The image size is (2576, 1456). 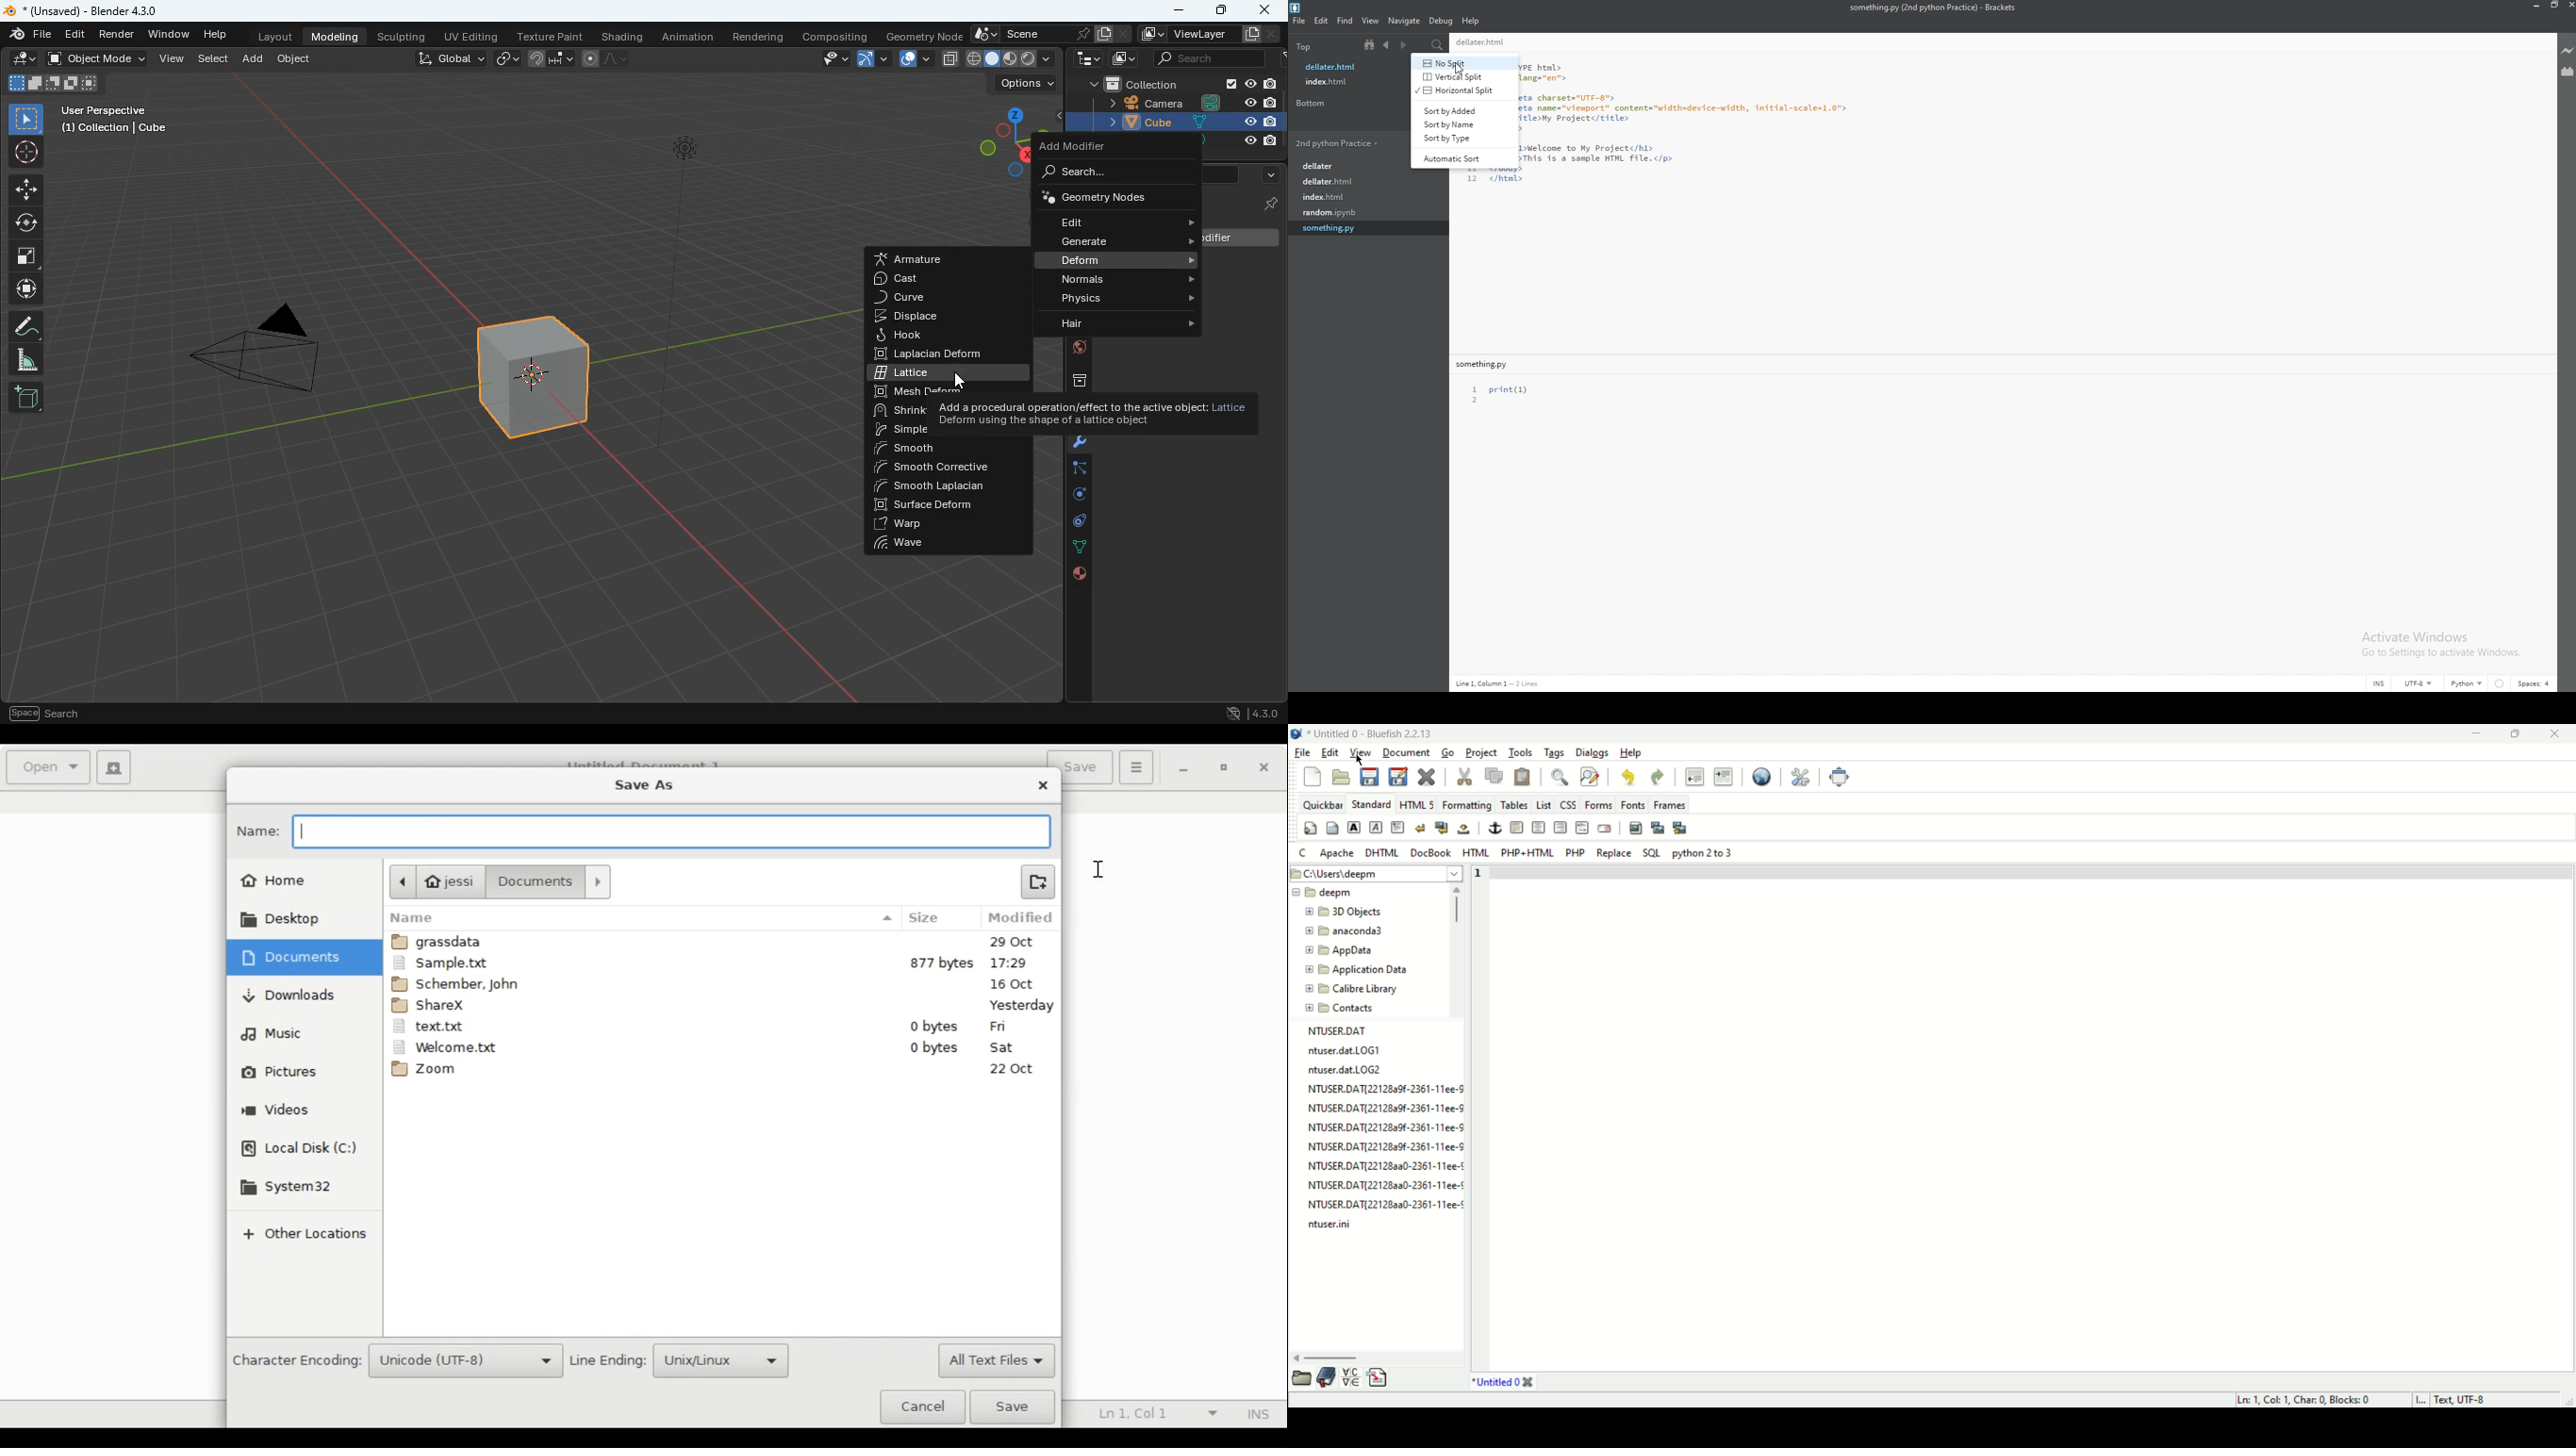 I want to click on tree view, so click(x=1369, y=45).